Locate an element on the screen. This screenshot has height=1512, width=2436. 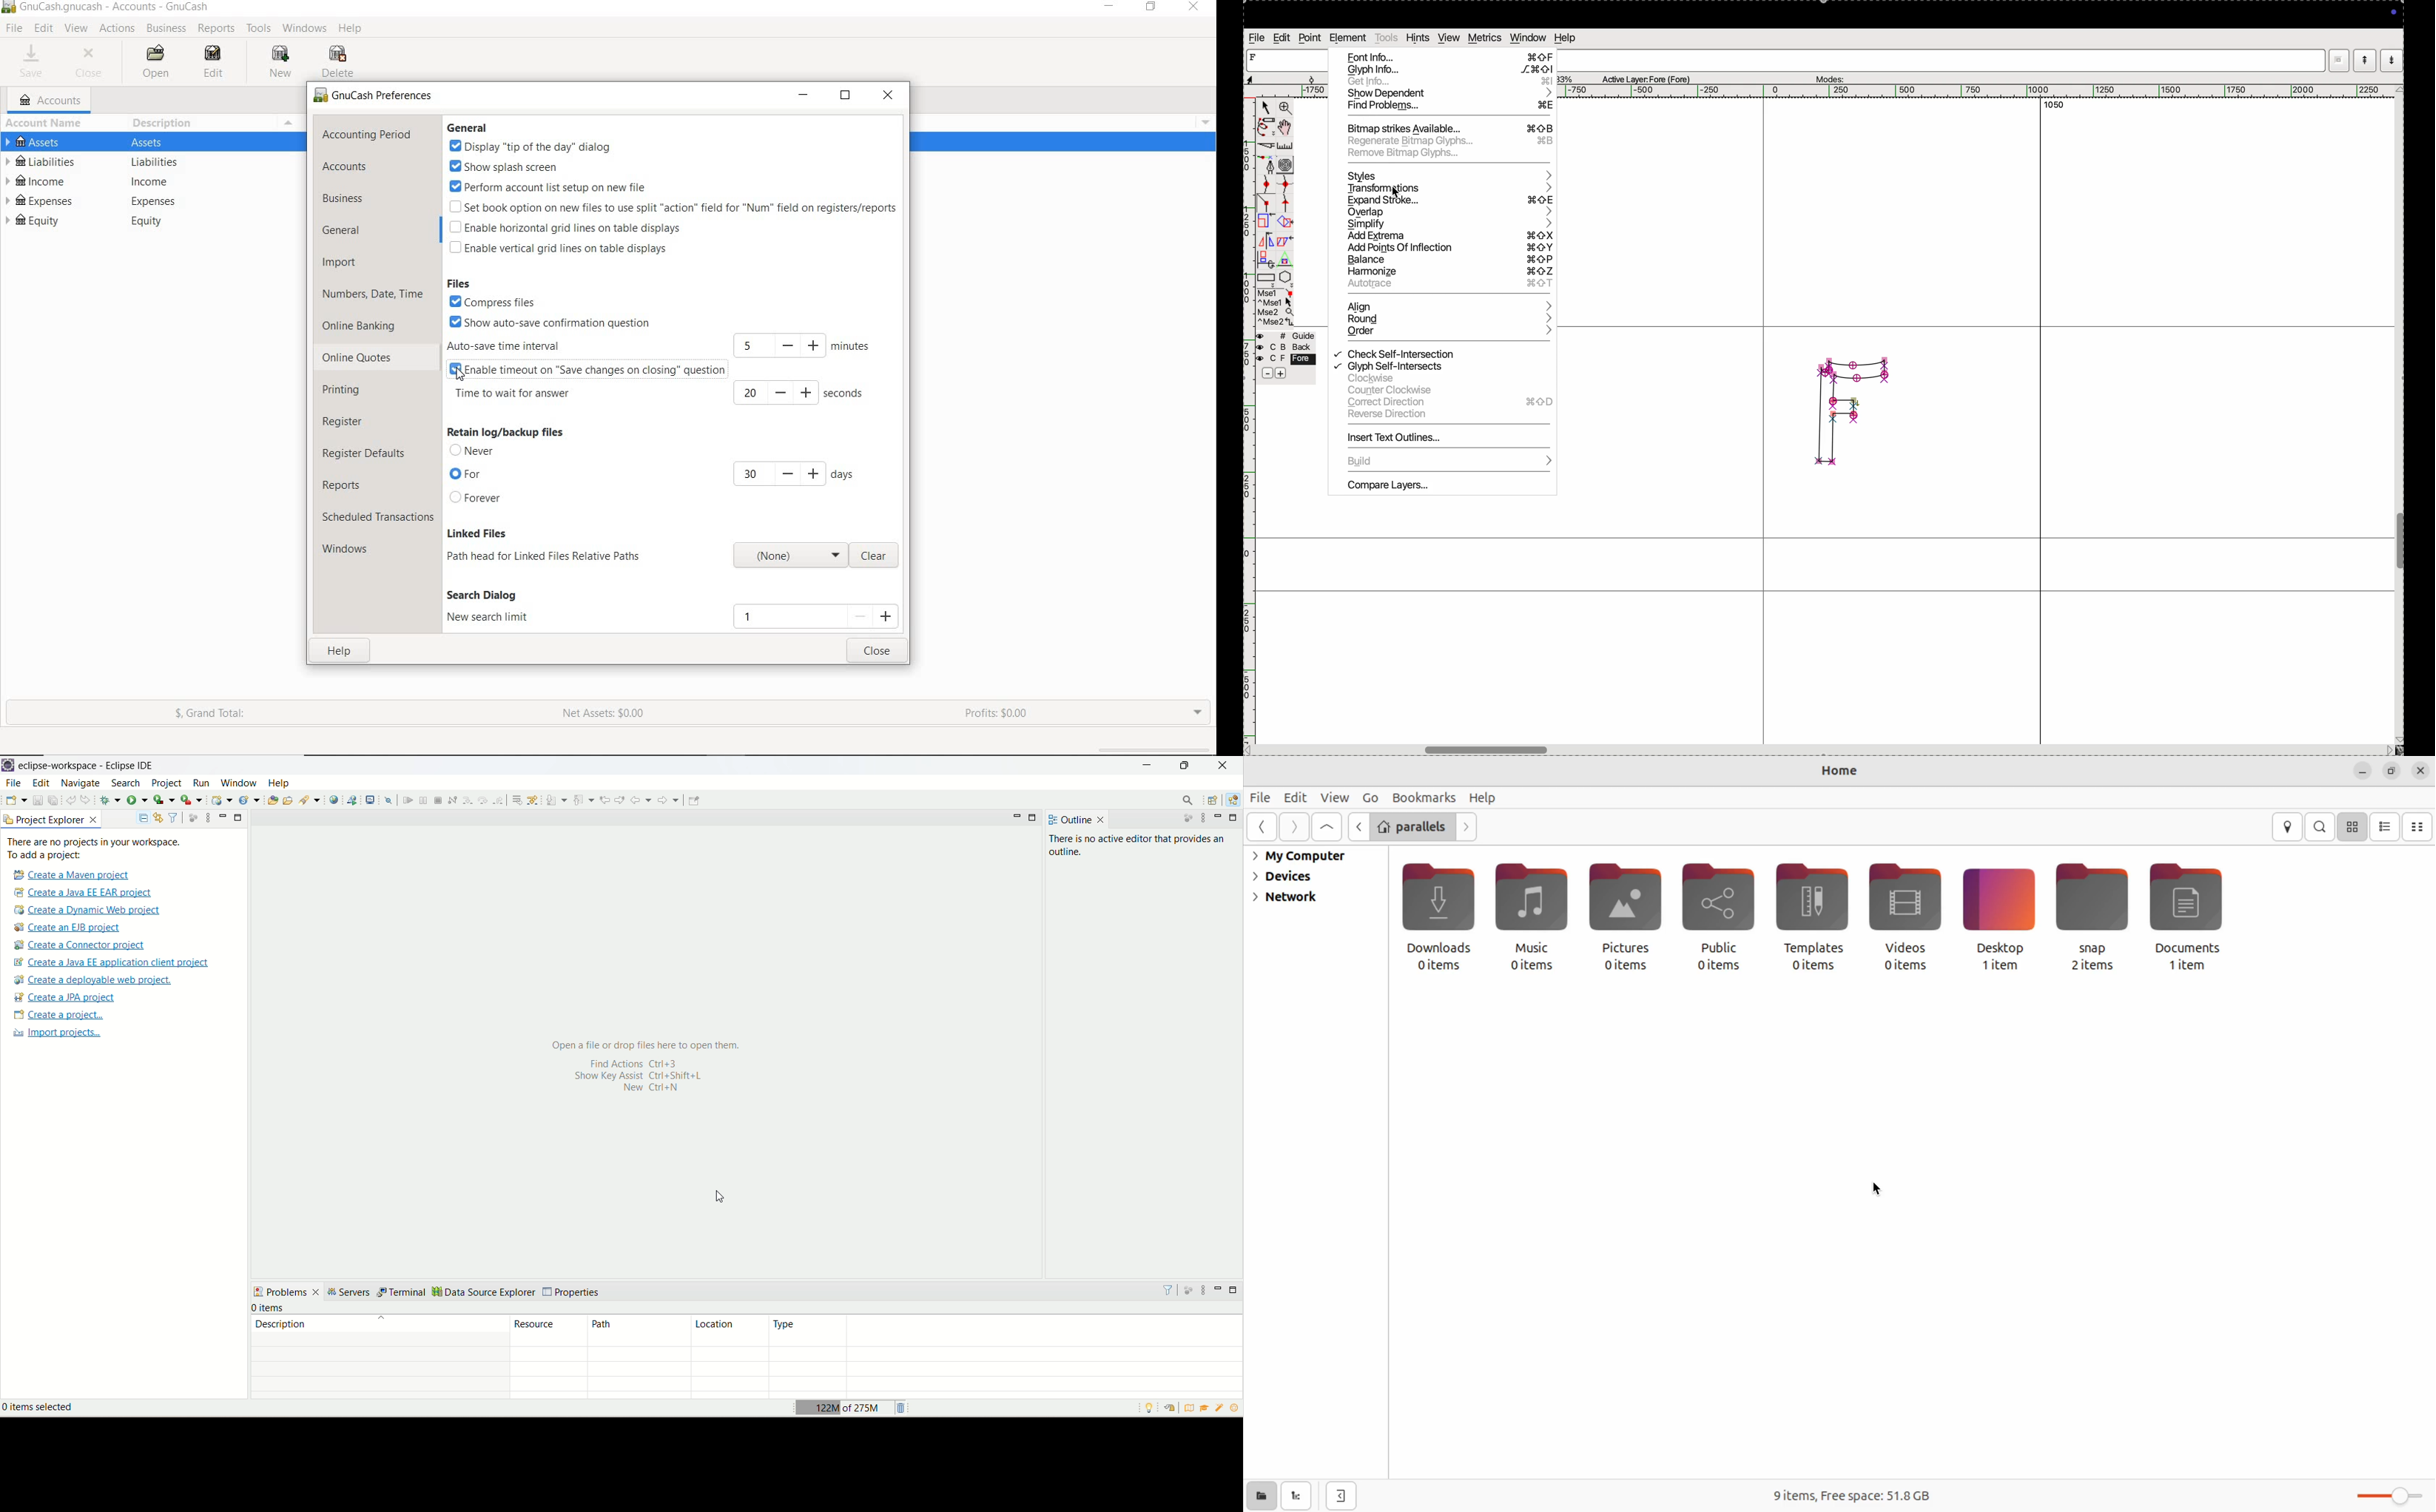
search dialog is located at coordinates (489, 595).